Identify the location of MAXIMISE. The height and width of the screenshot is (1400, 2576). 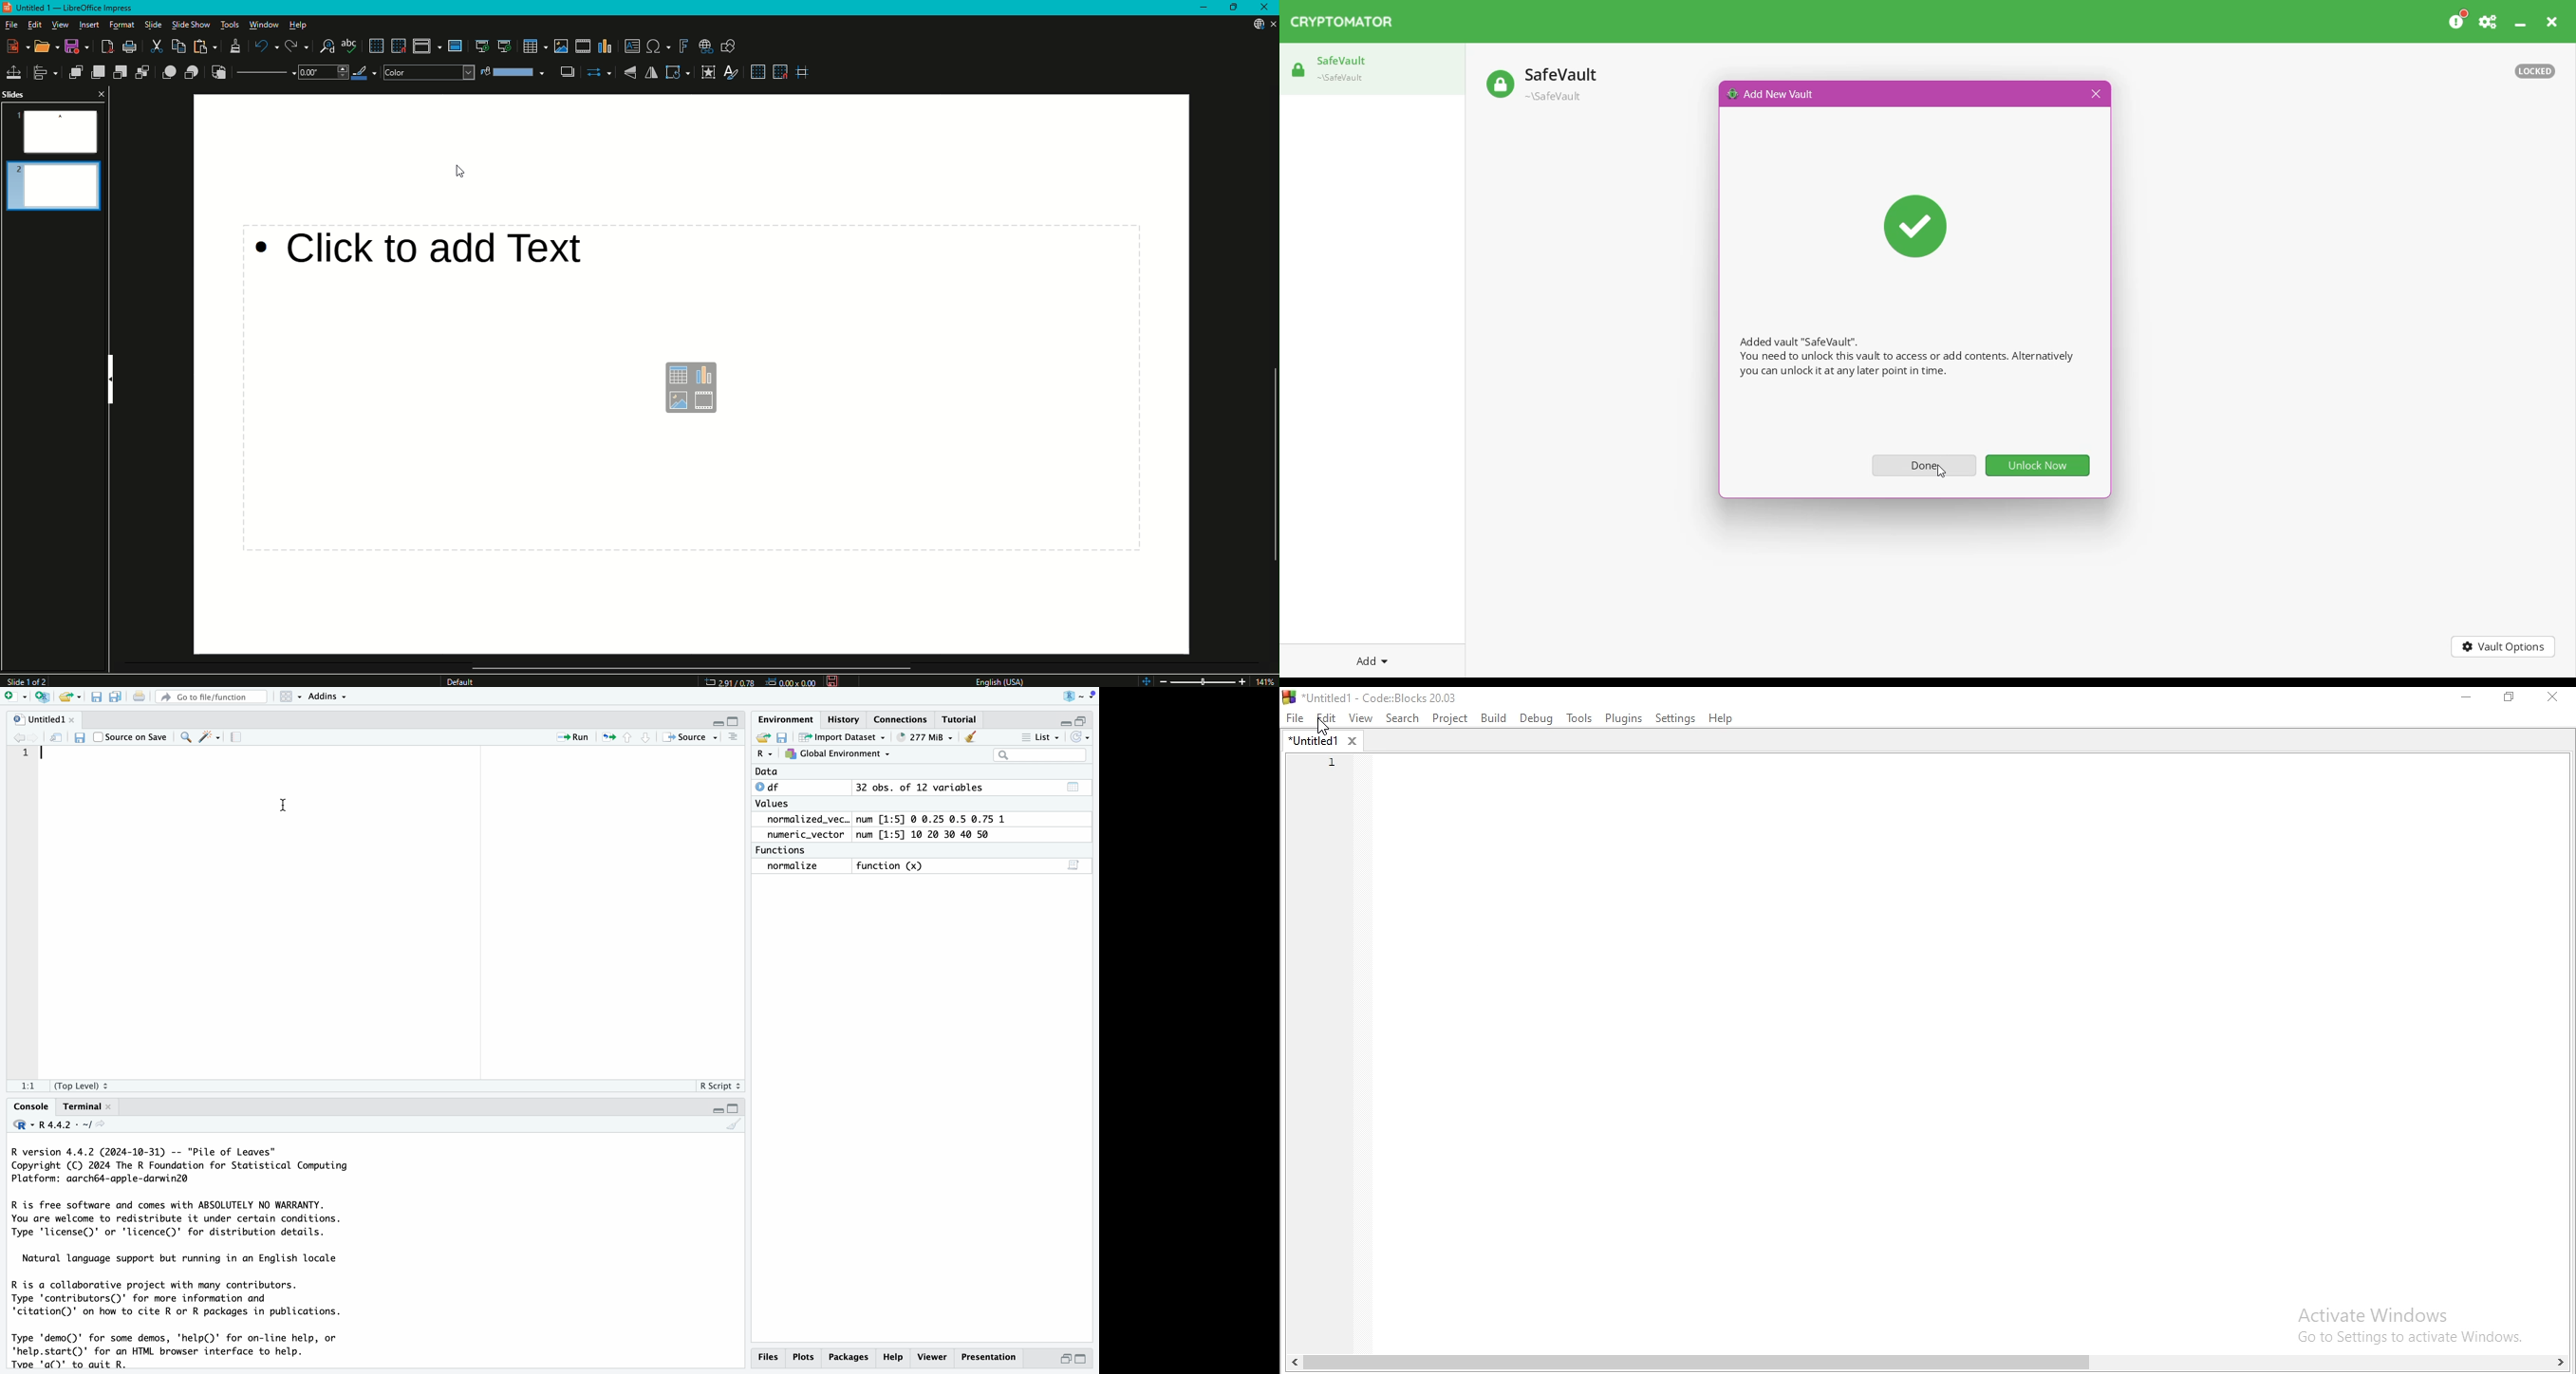
(735, 1107).